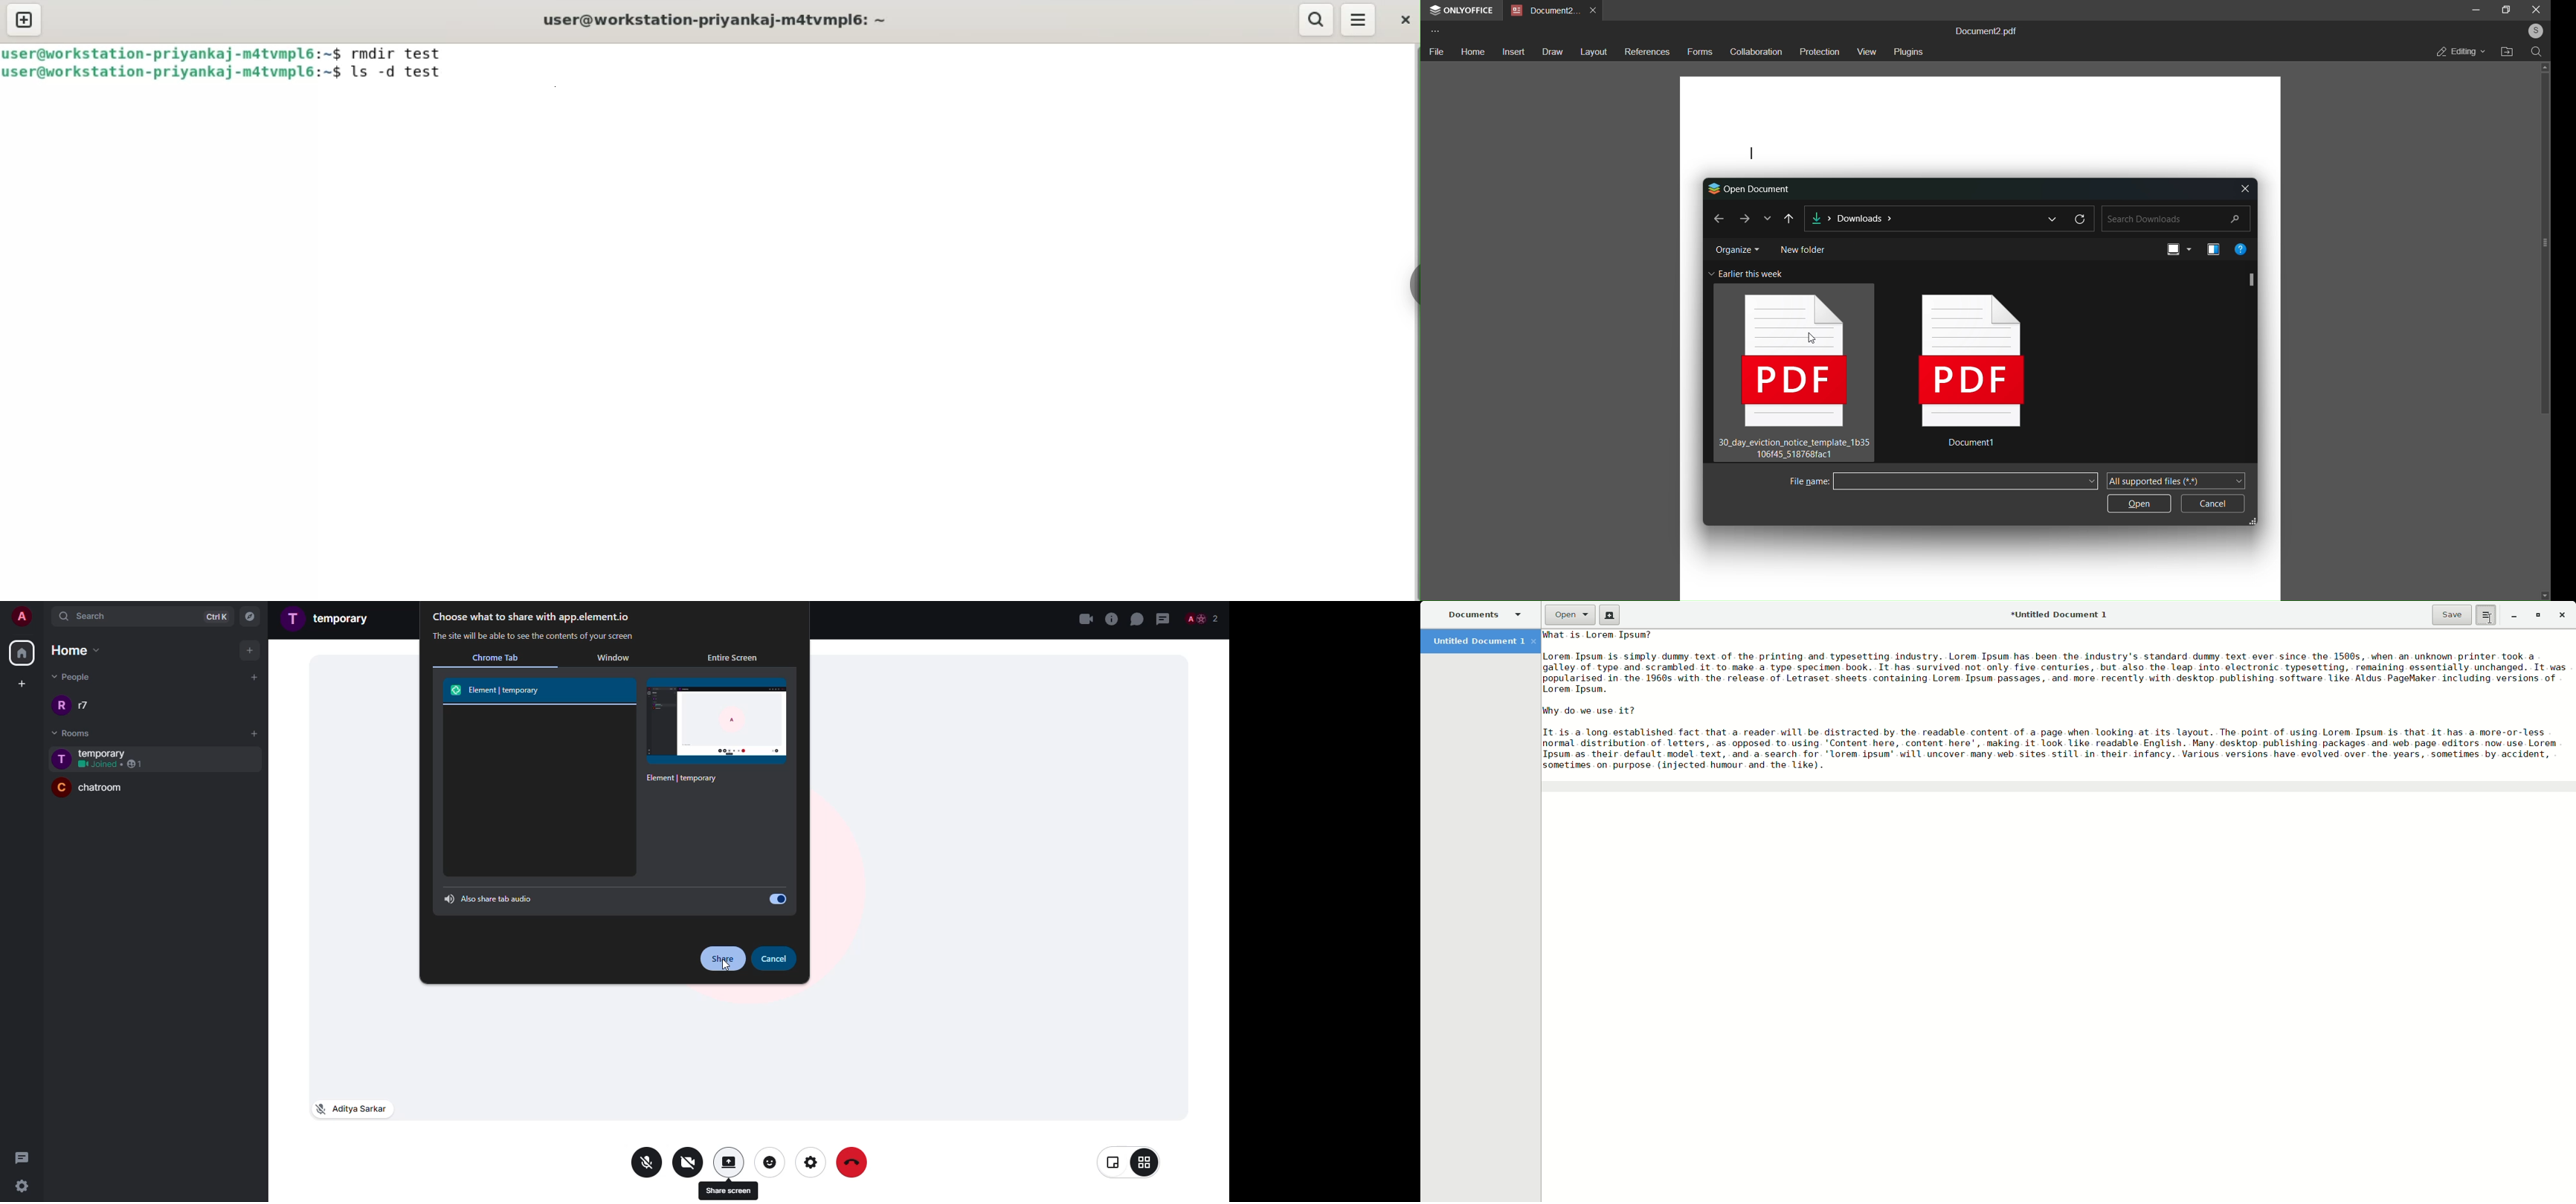  What do you see at coordinates (27, 1185) in the screenshot?
I see `settings` at bounding box center [27, 1185].